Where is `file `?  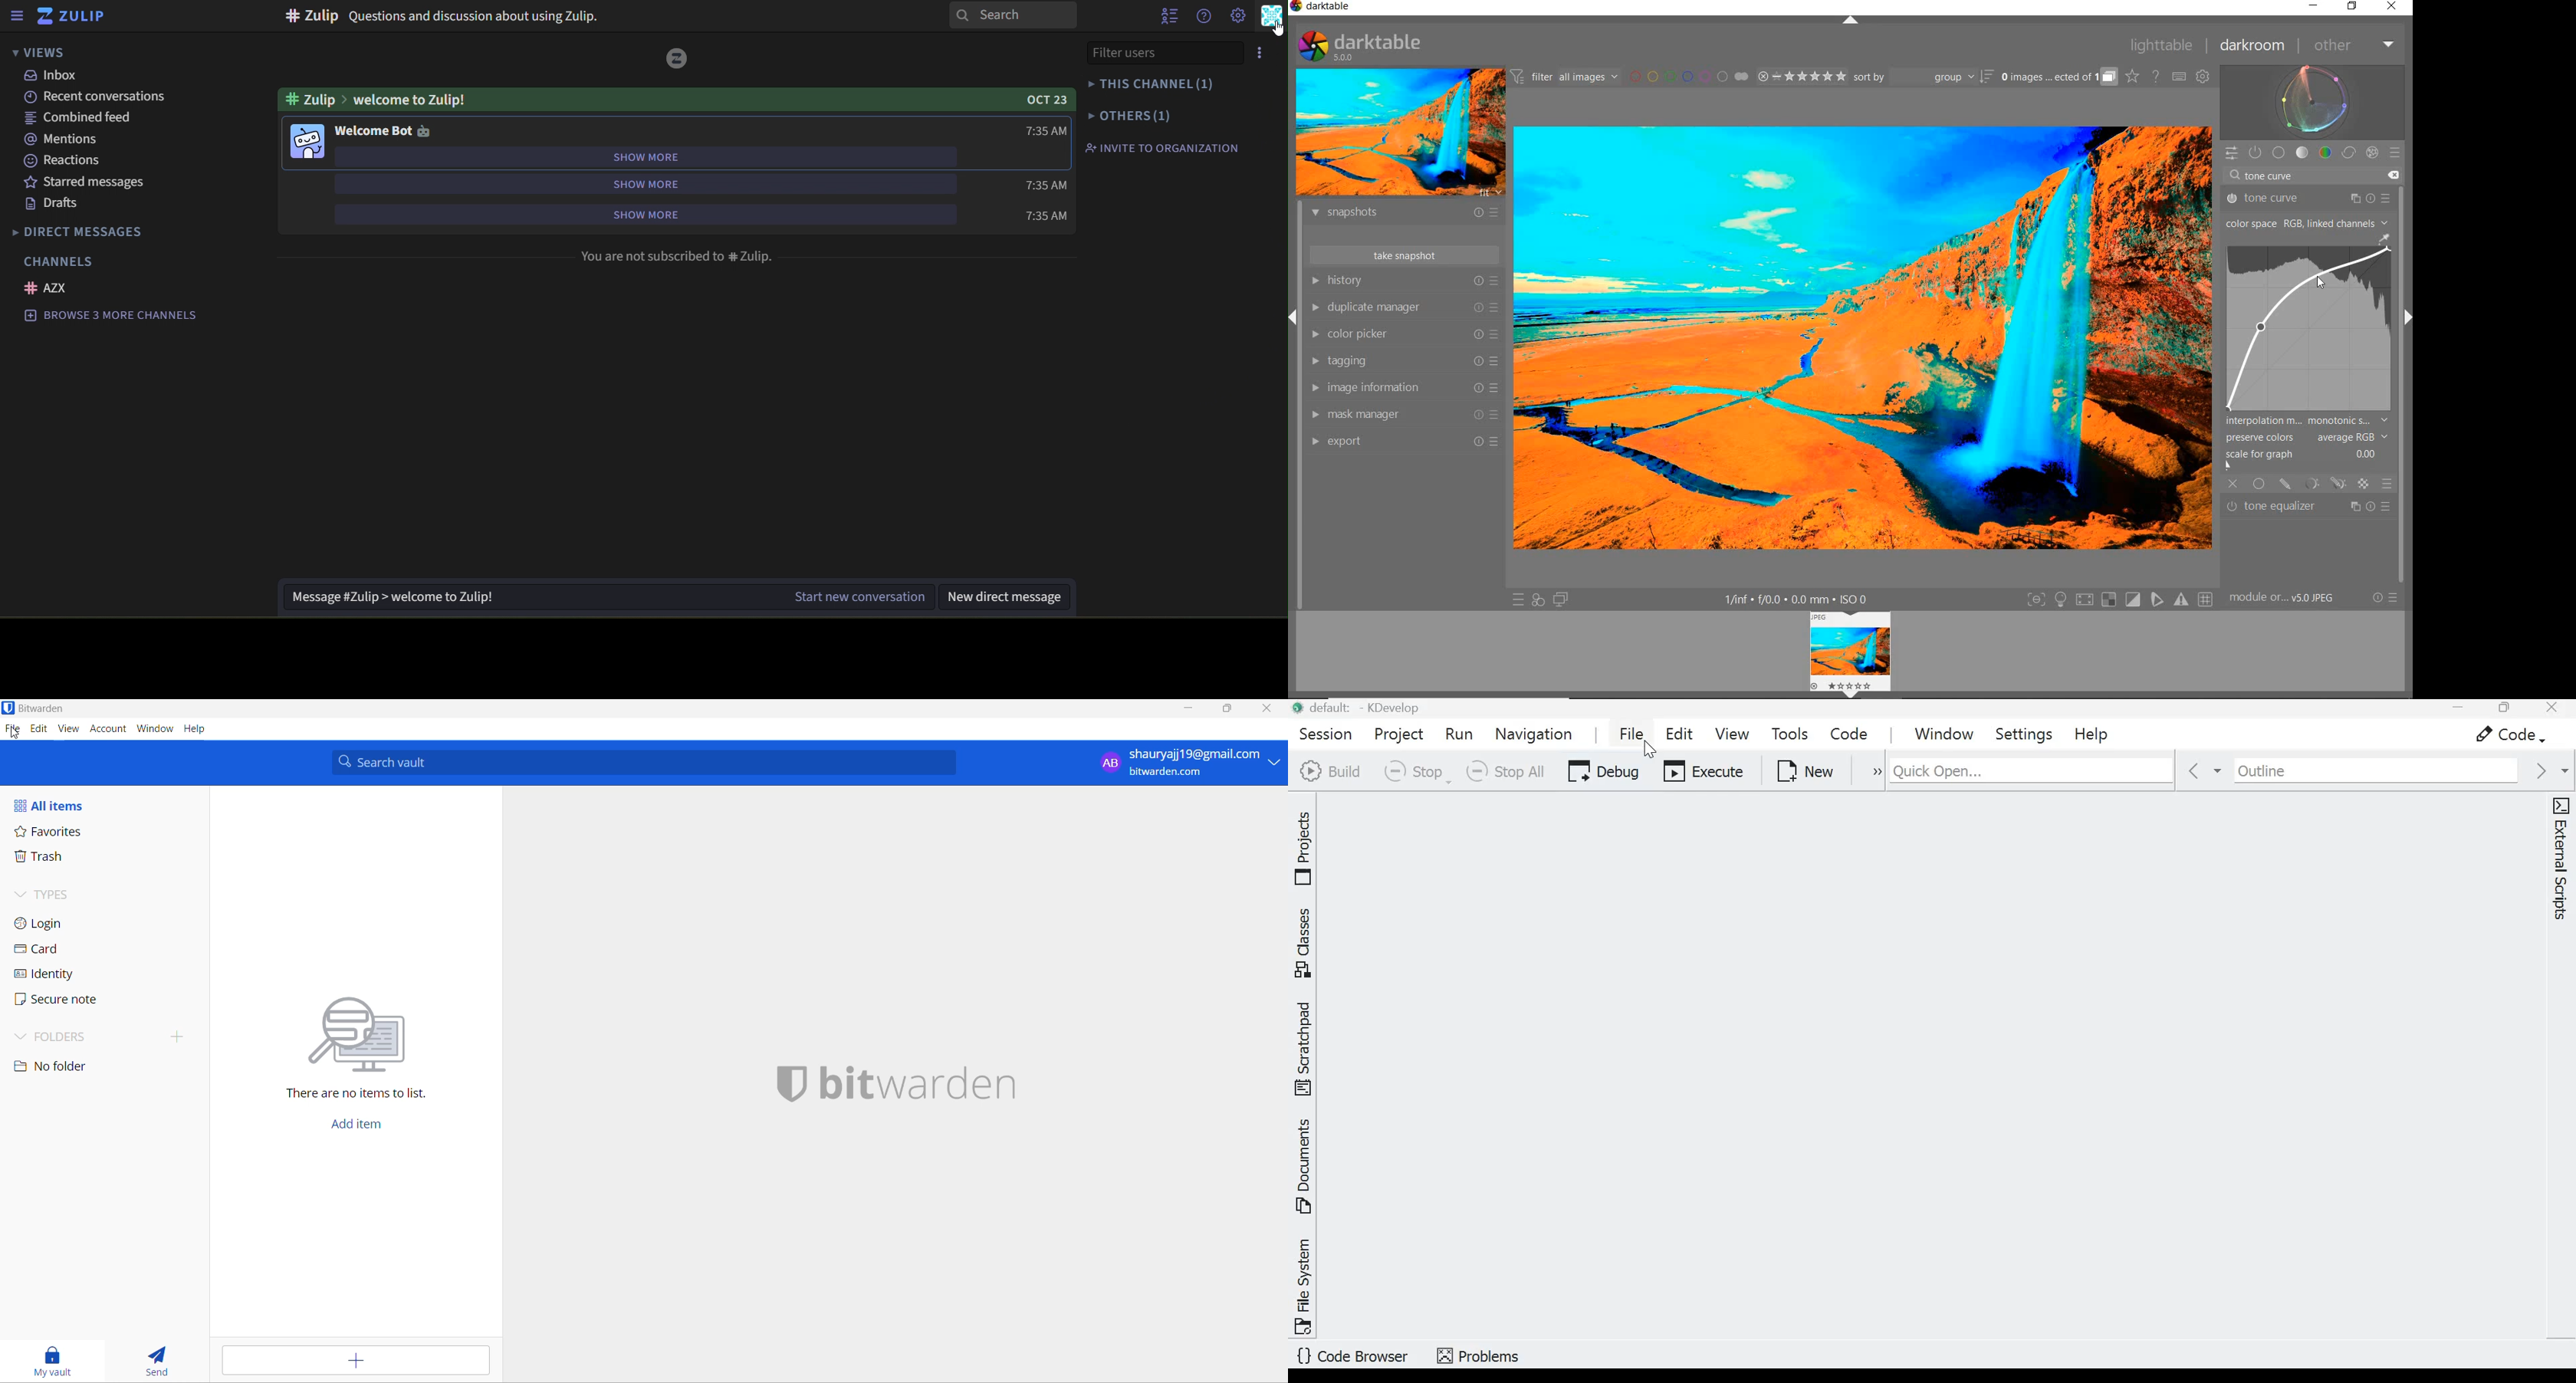
file  is located at coordinates (14, 731).